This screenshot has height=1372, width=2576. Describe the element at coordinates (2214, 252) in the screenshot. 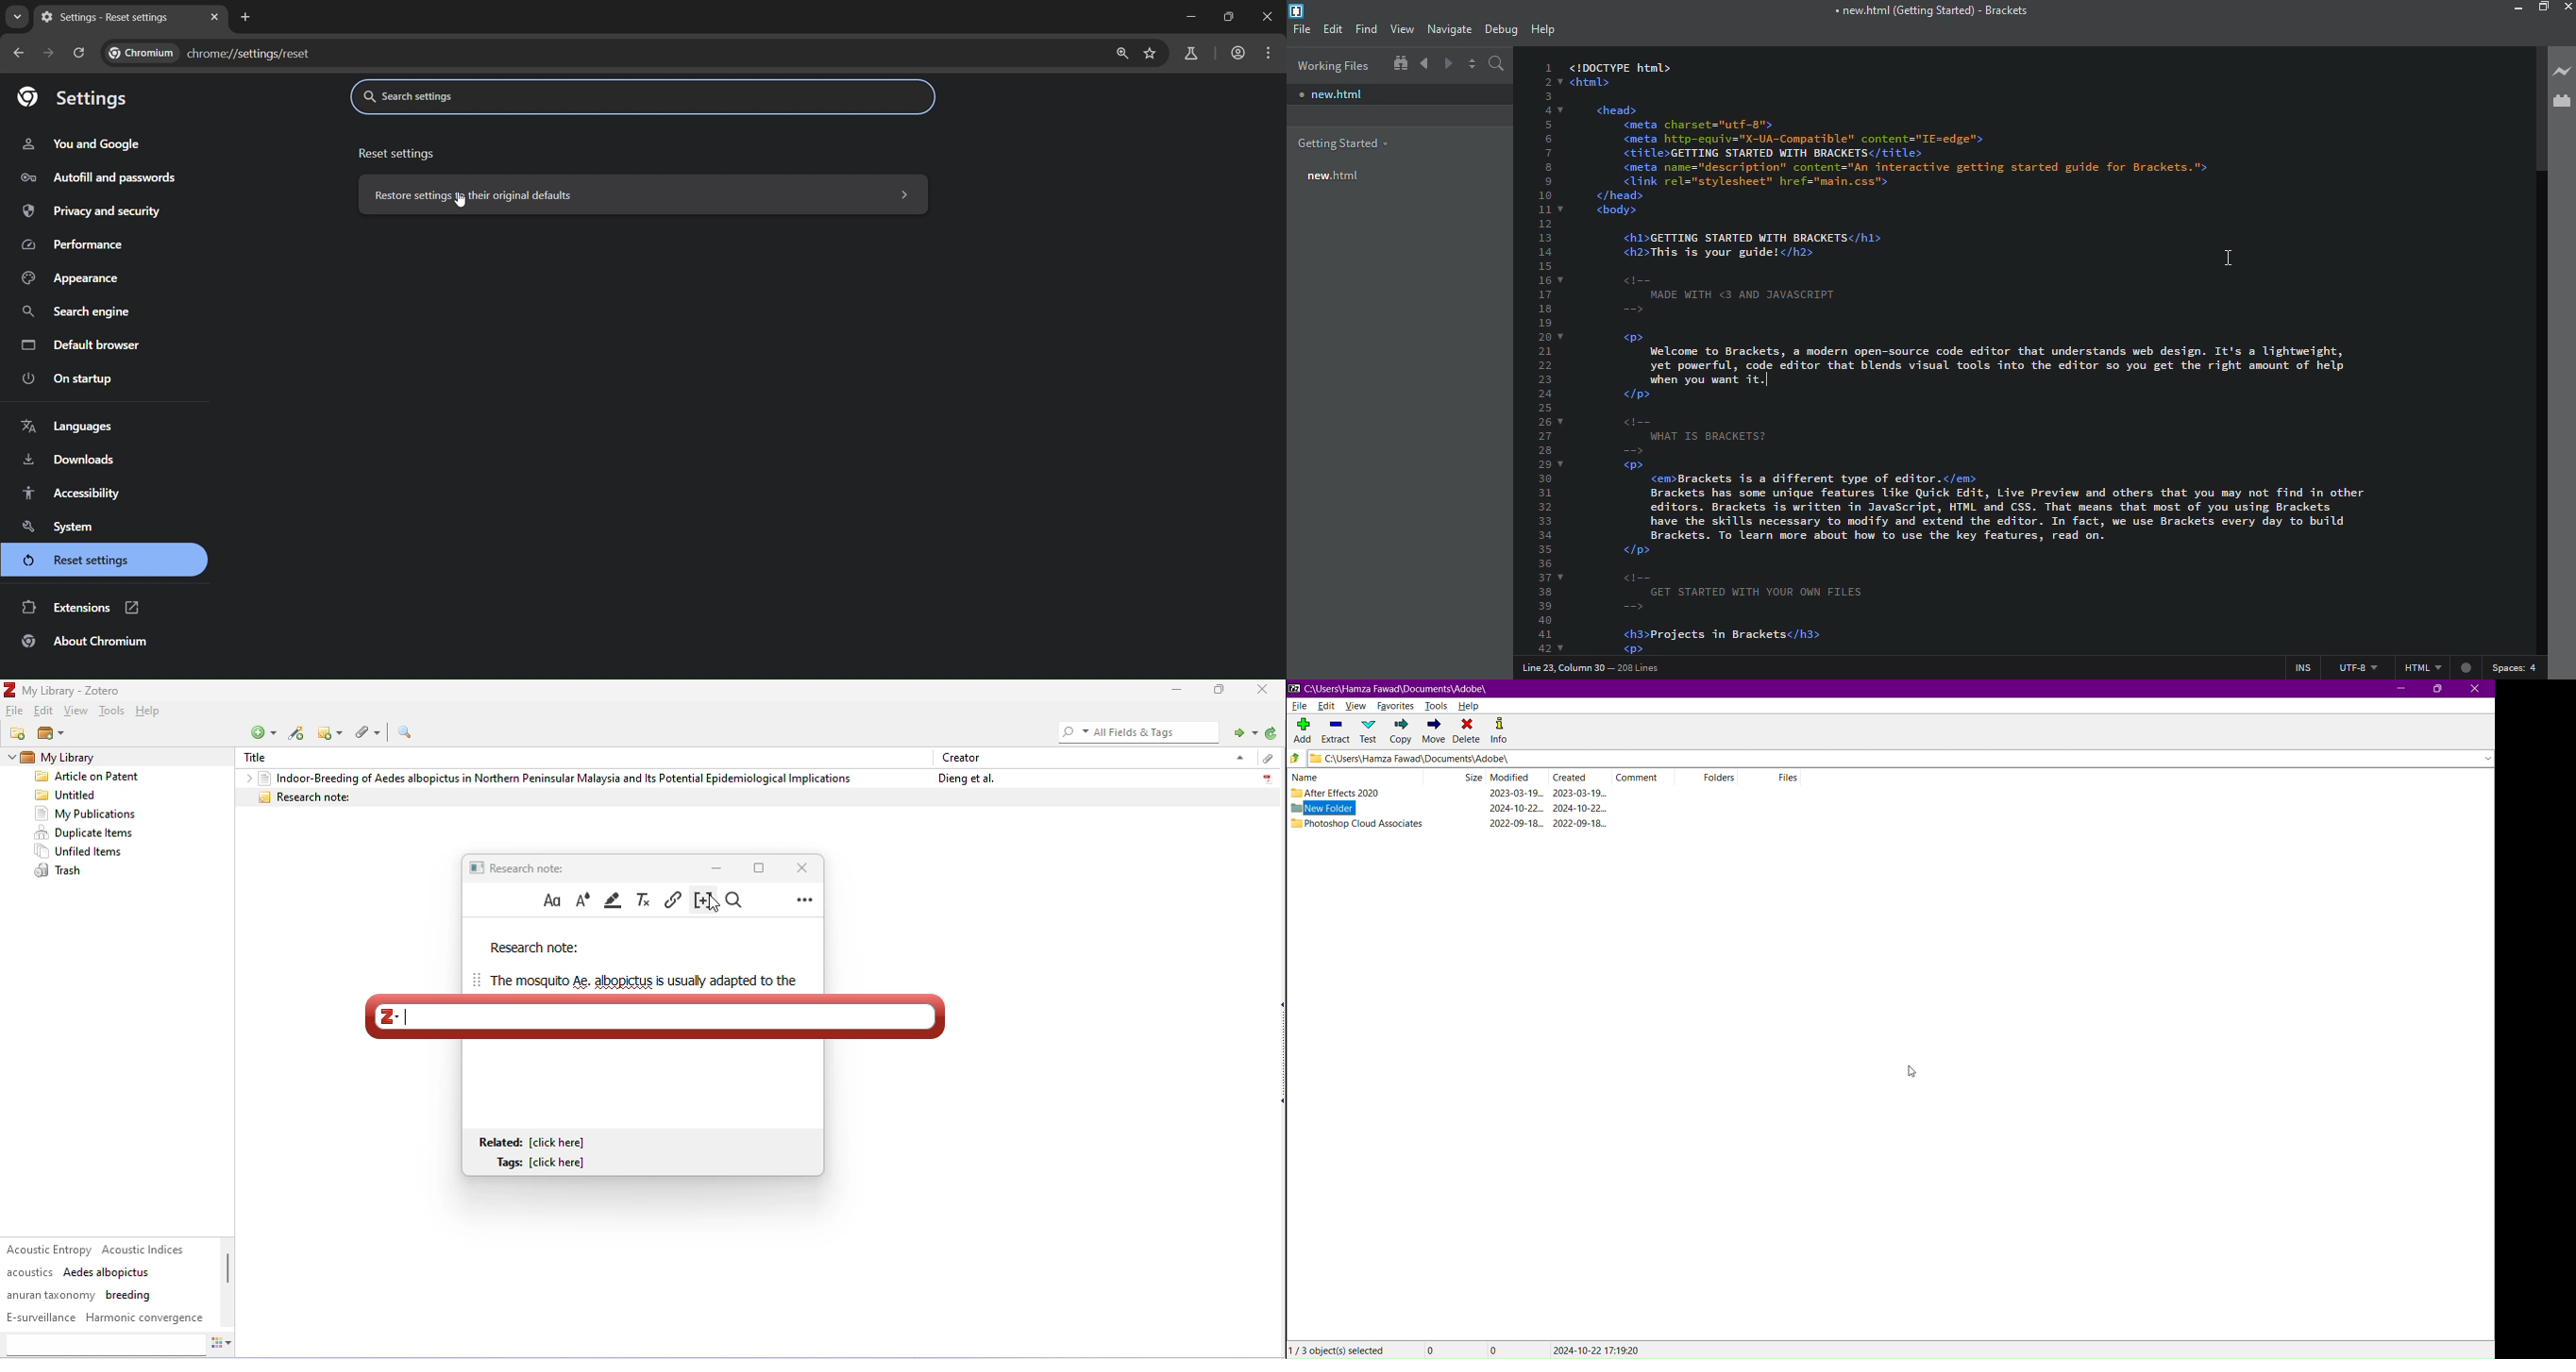

I see `cursor` at that location.